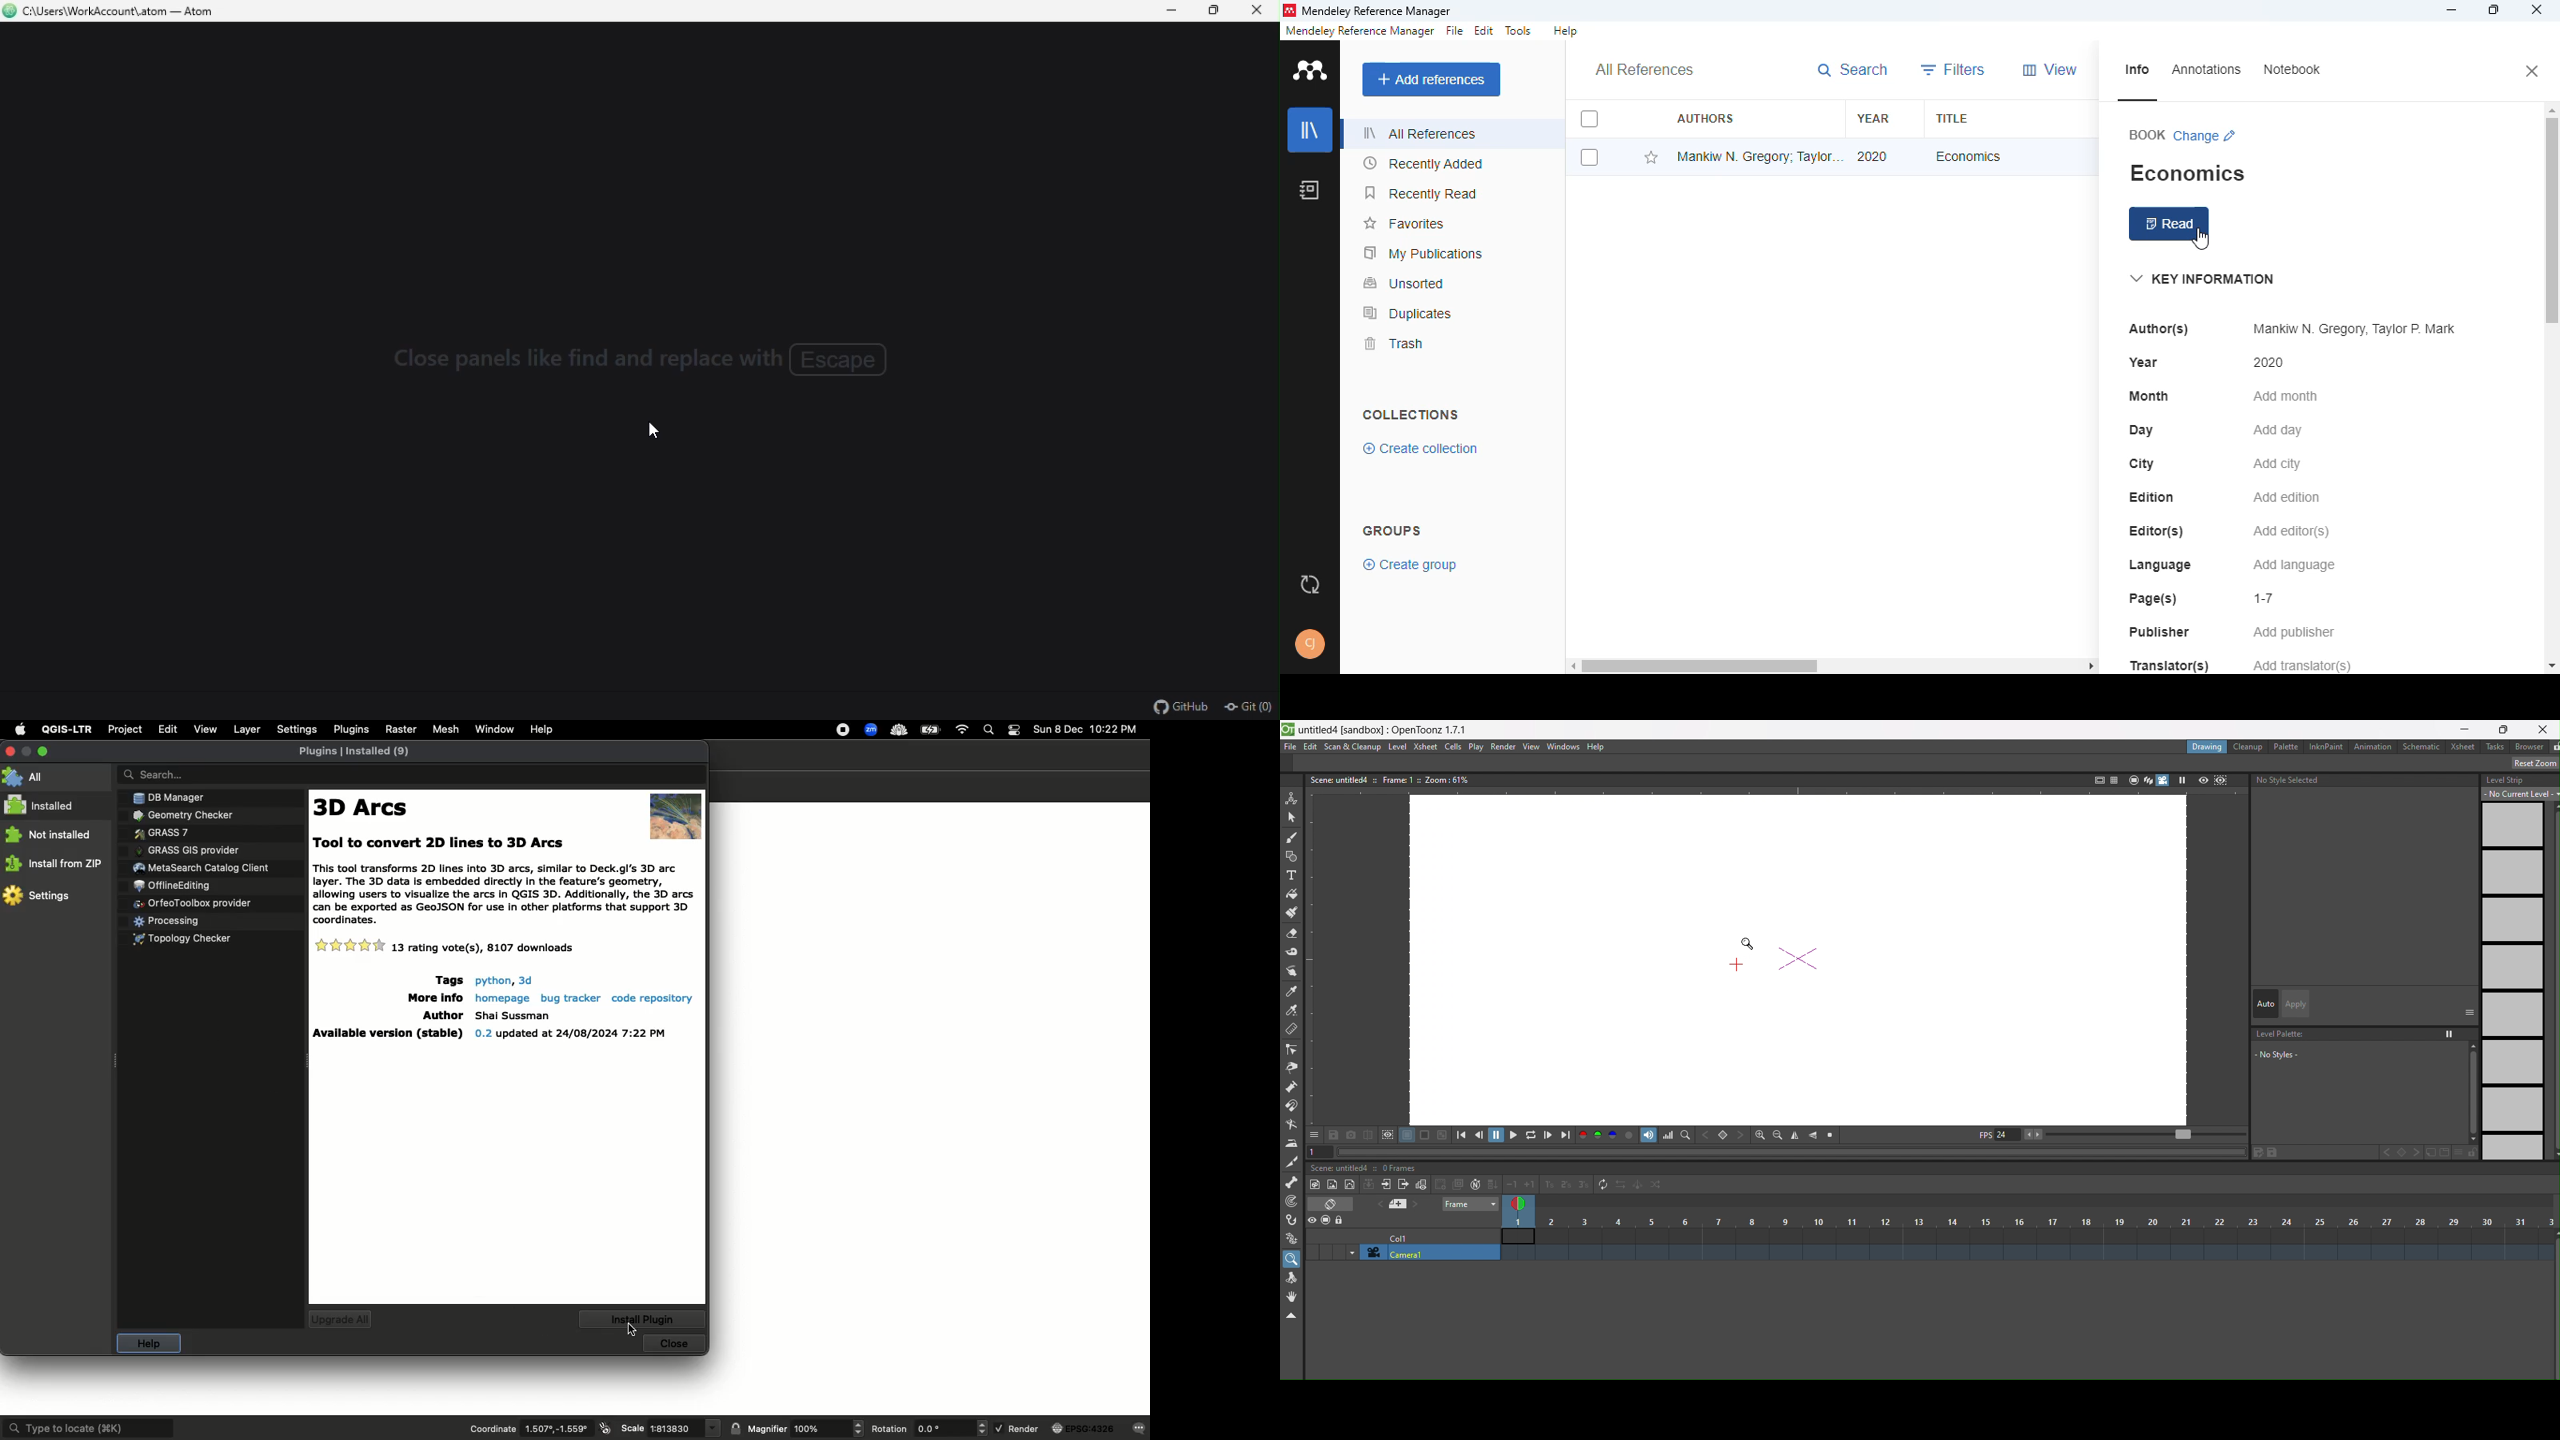 The height and width of the screenshot is (1456, 2576). I want to click on author(s), so click(2158, 329).